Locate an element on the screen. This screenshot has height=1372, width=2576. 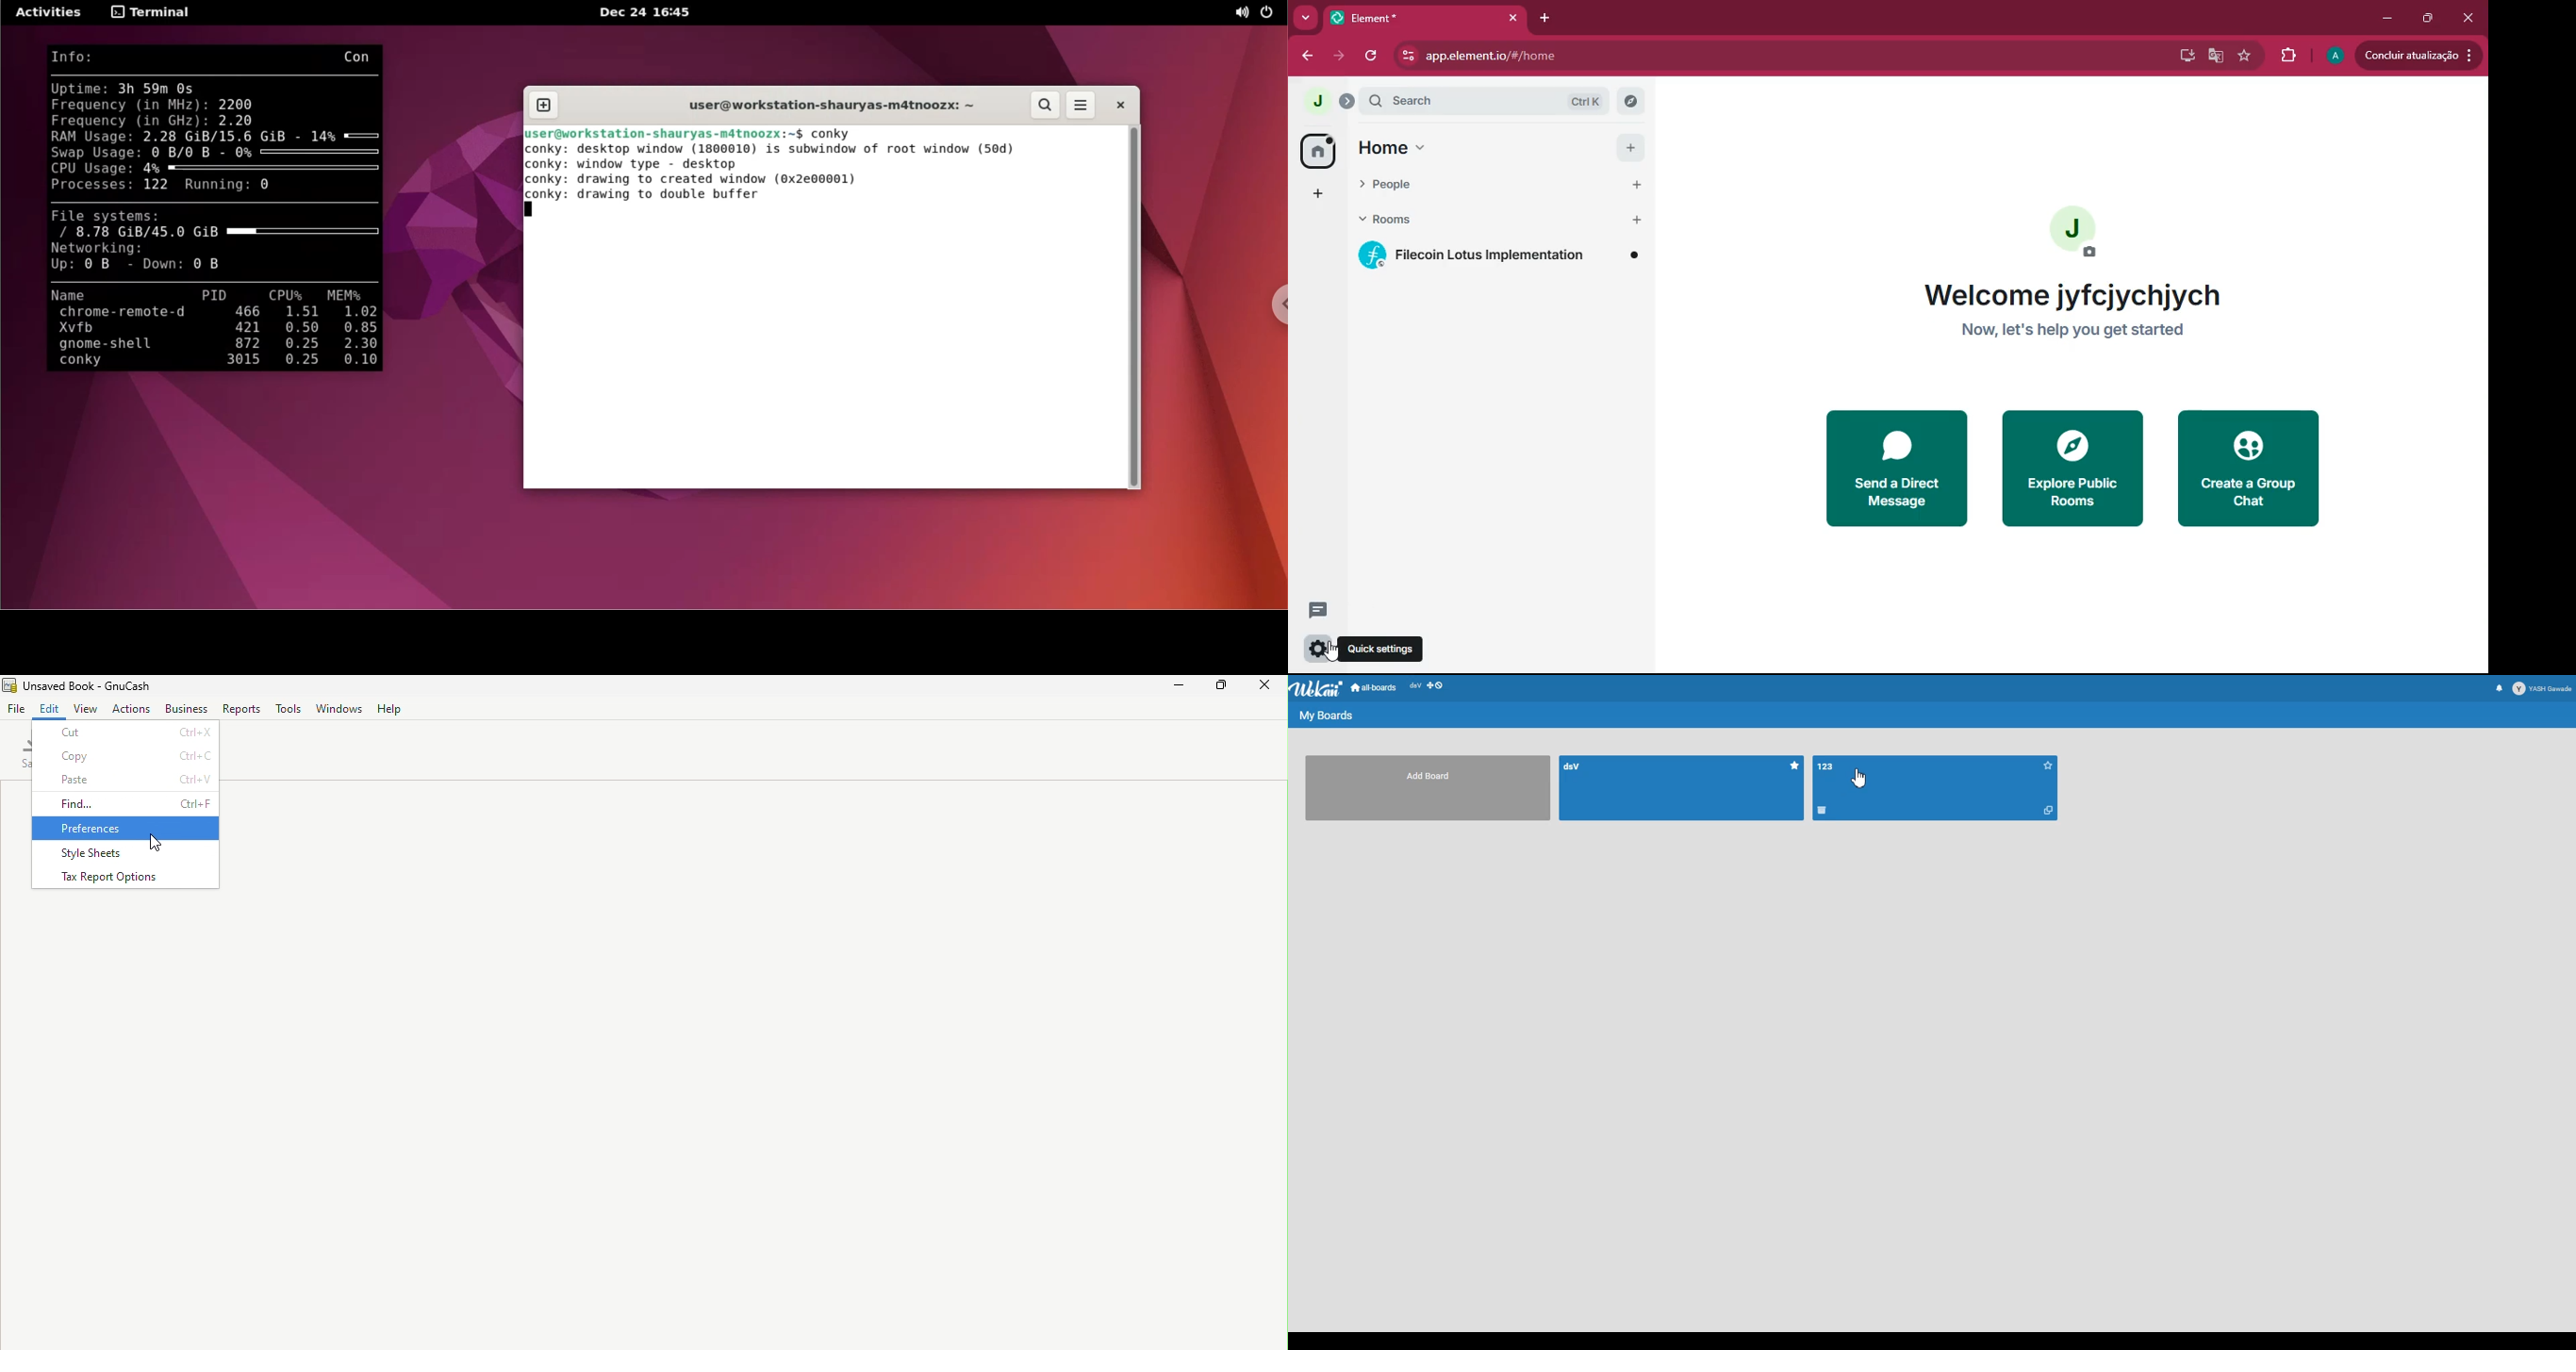
home is located at coordinates (1317, 150).